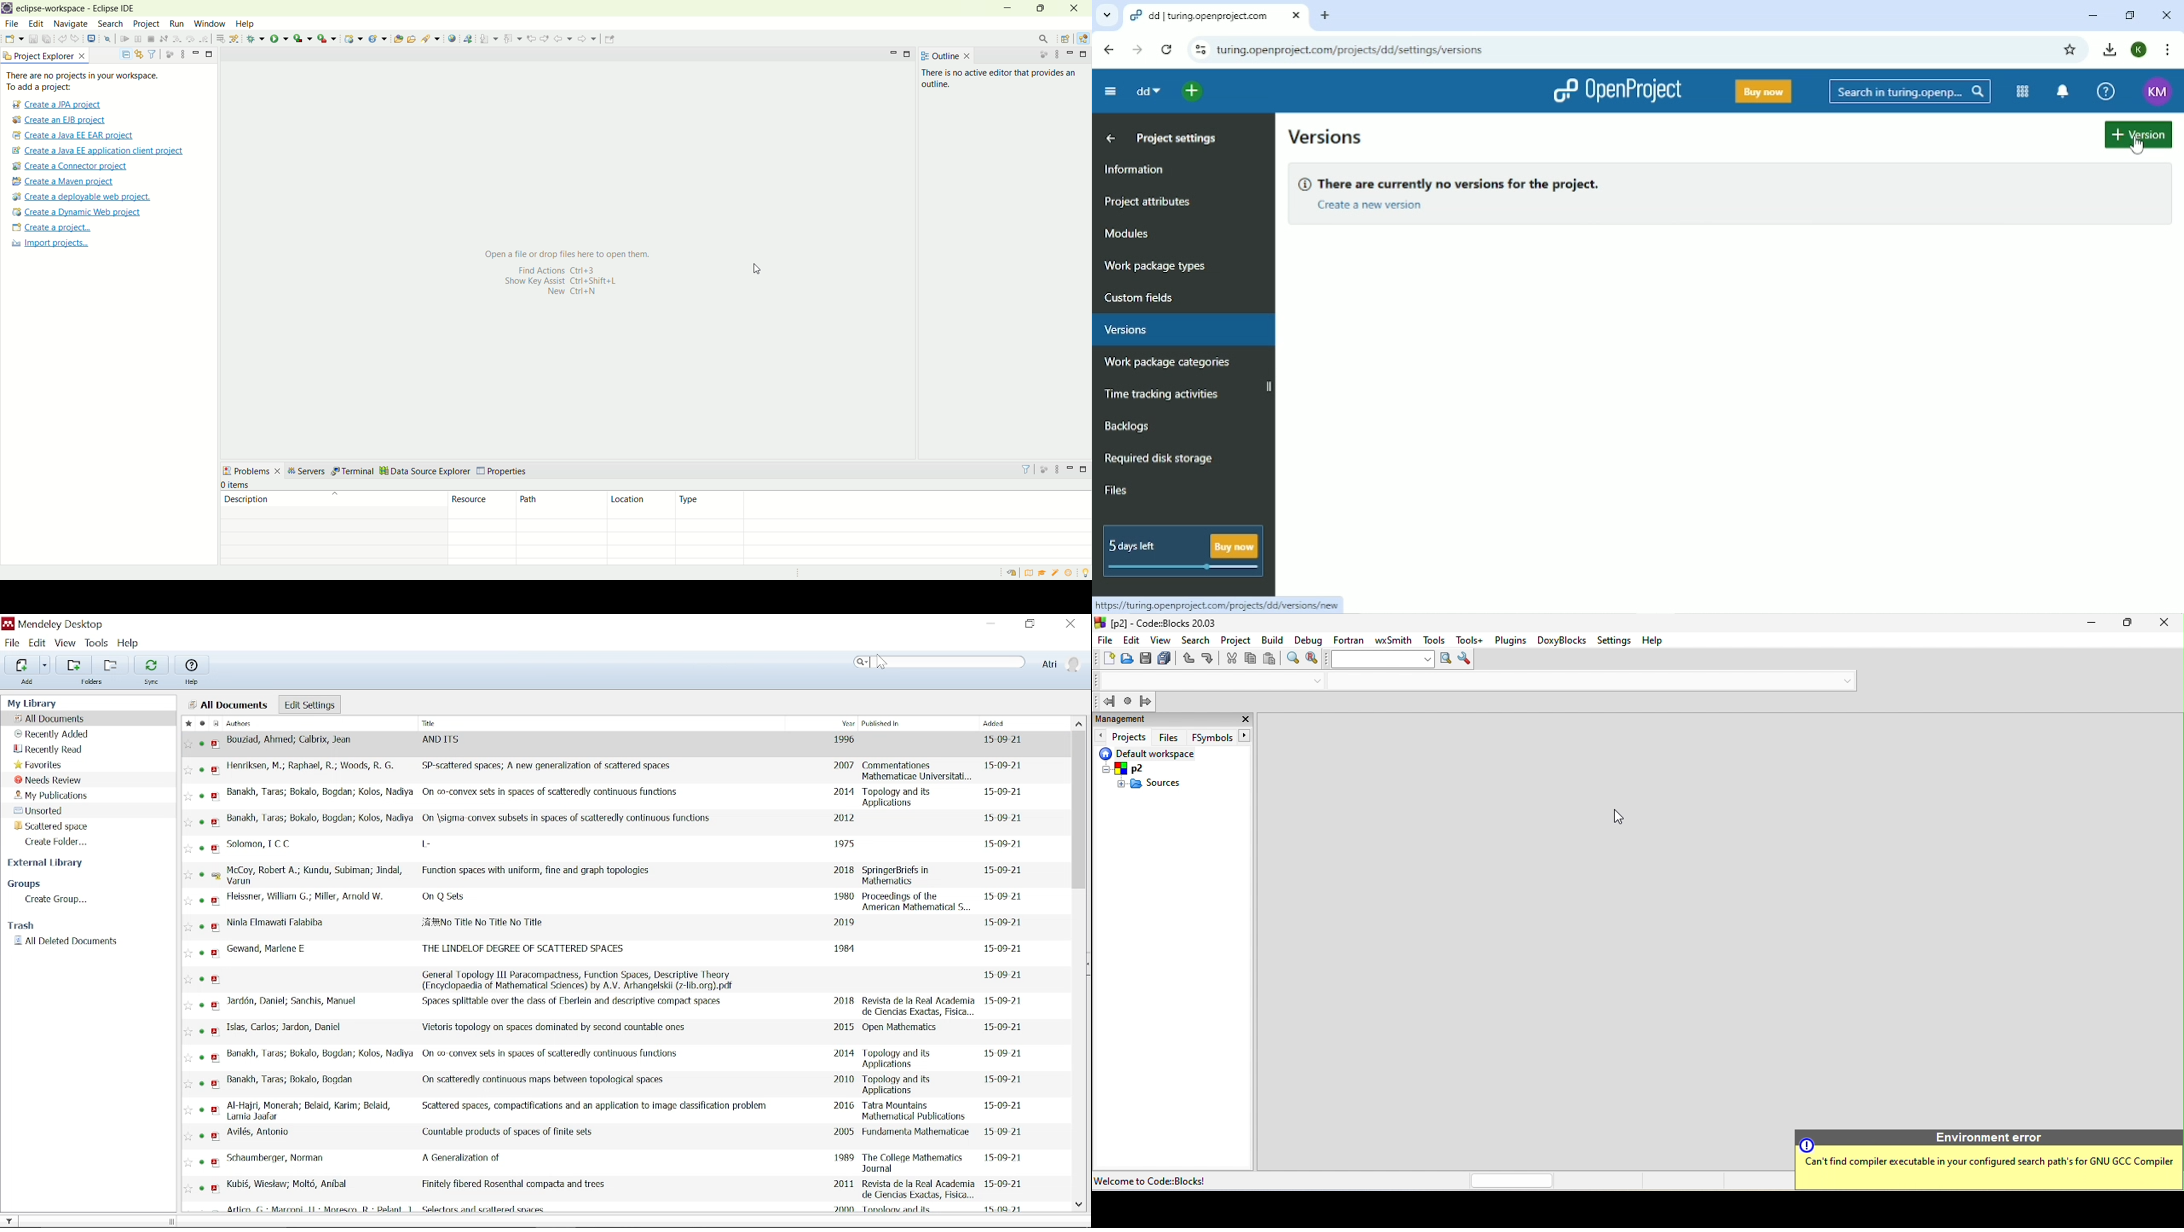 The image size is (2184, 1232). I want to click on Search tabs, so click(1106, 14).